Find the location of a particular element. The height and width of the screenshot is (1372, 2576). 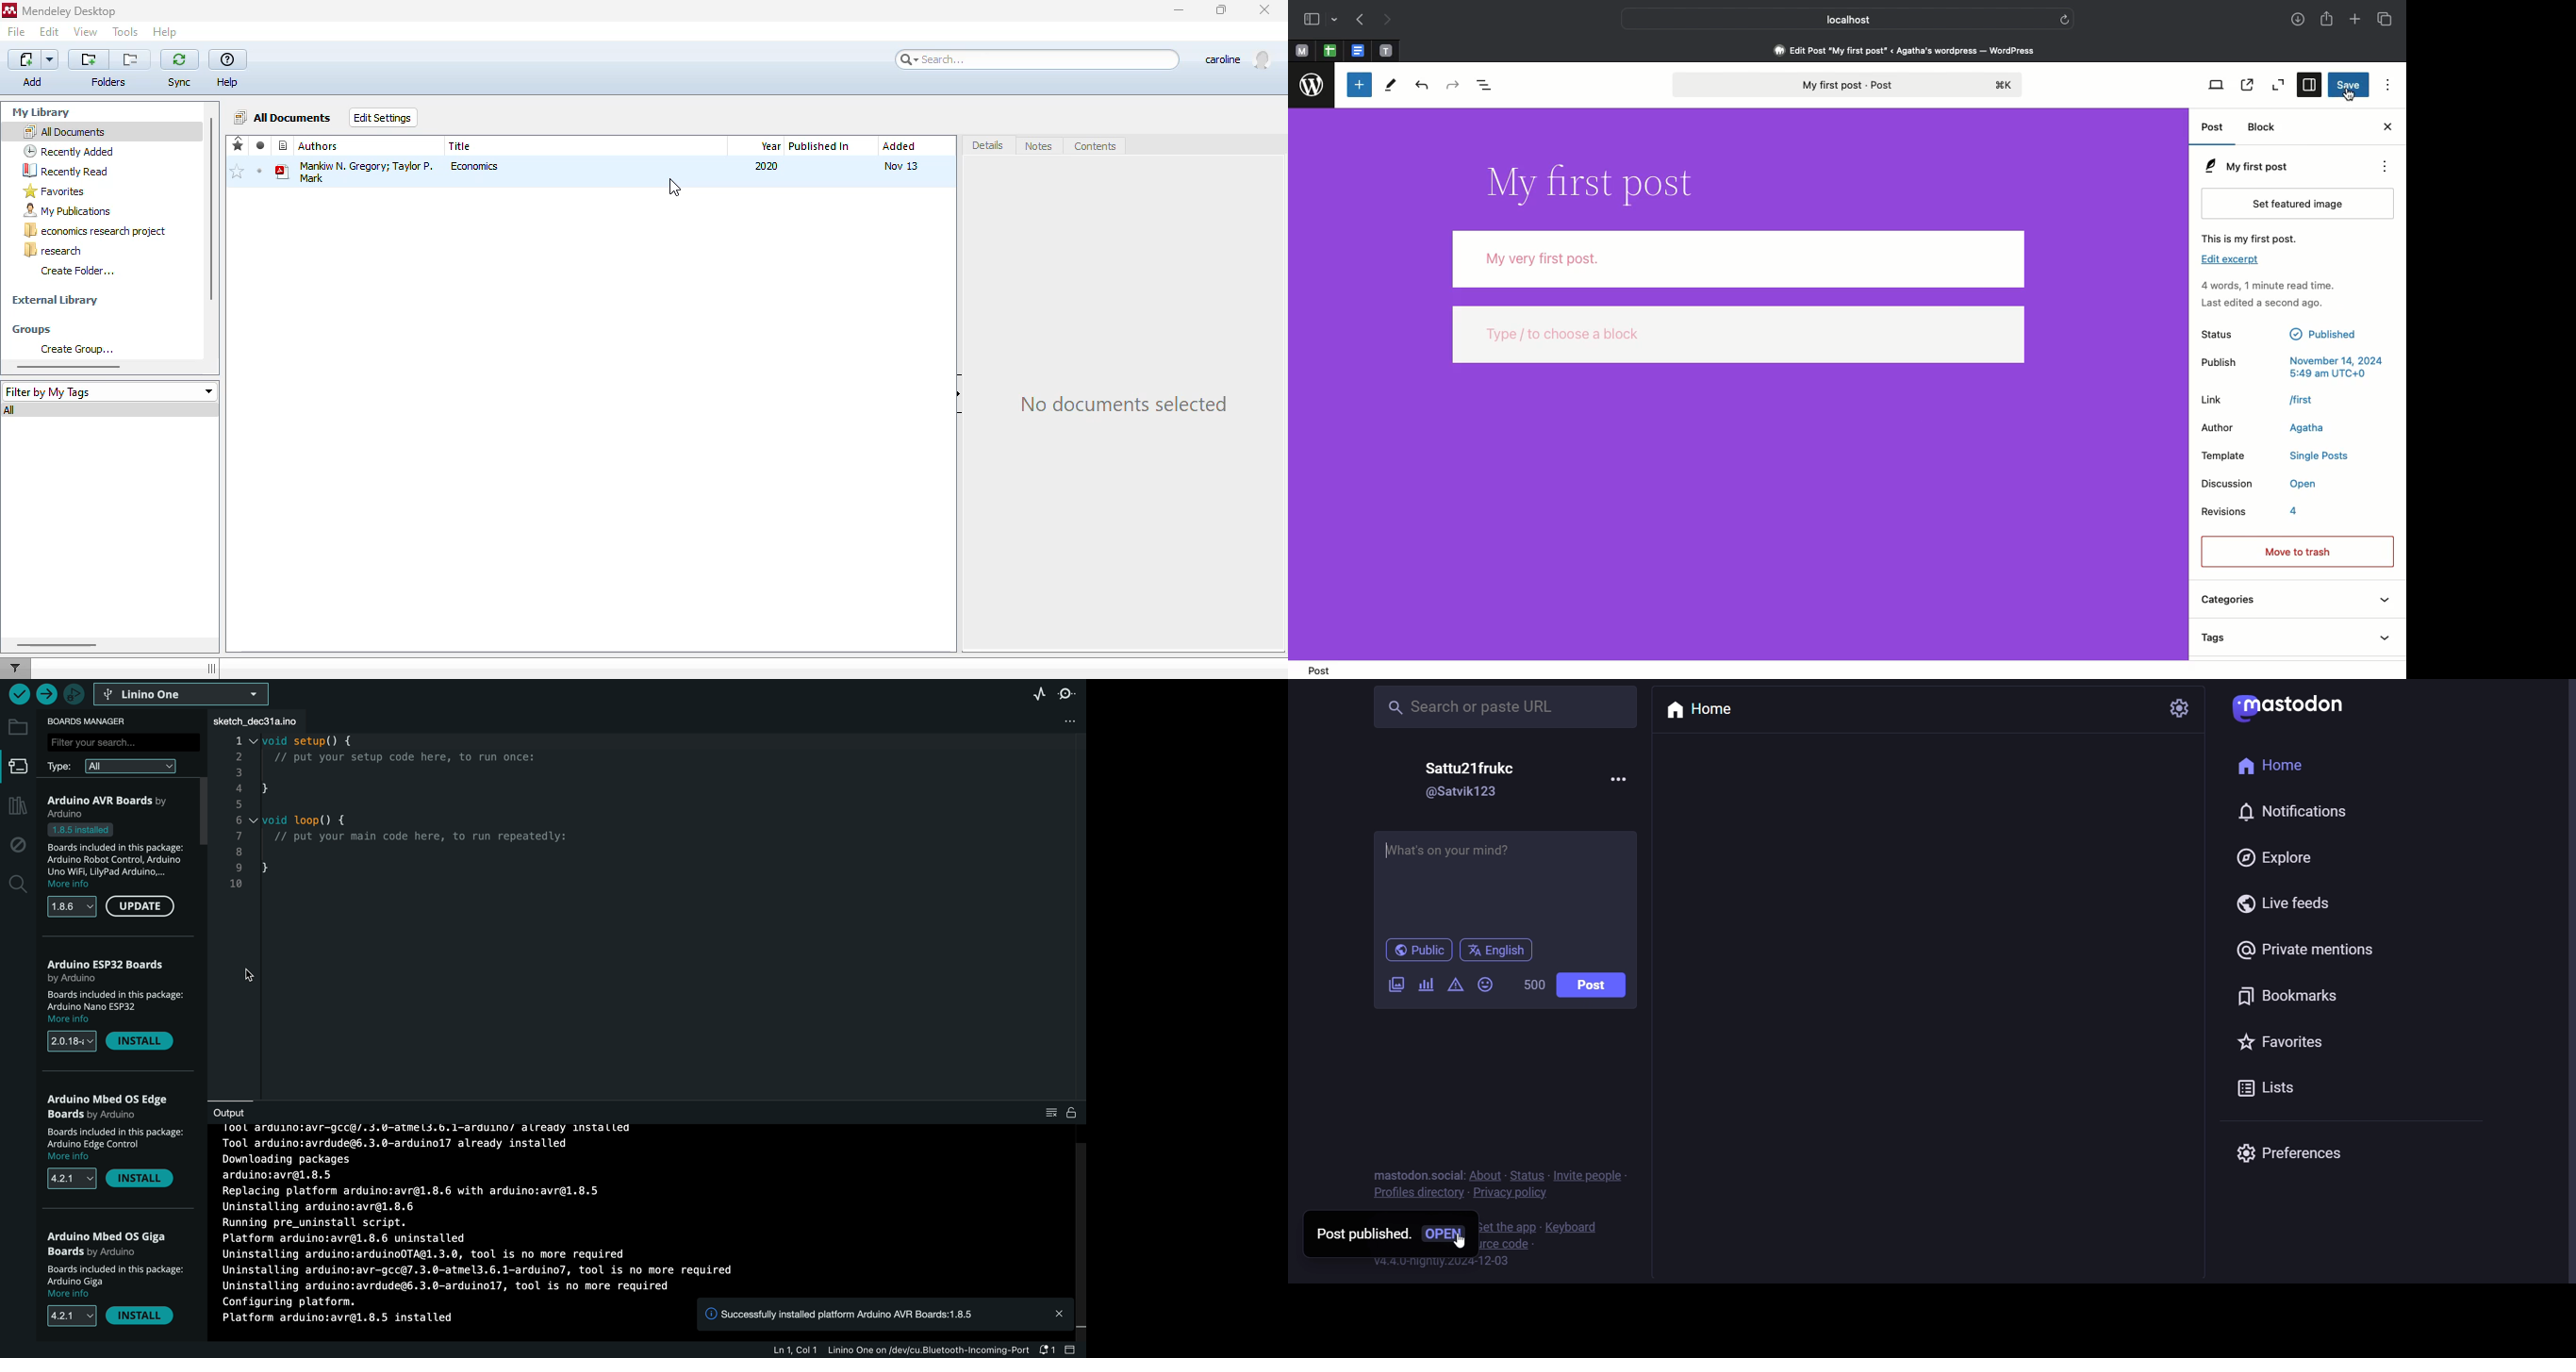

View is located at coordinates (2217, 85).